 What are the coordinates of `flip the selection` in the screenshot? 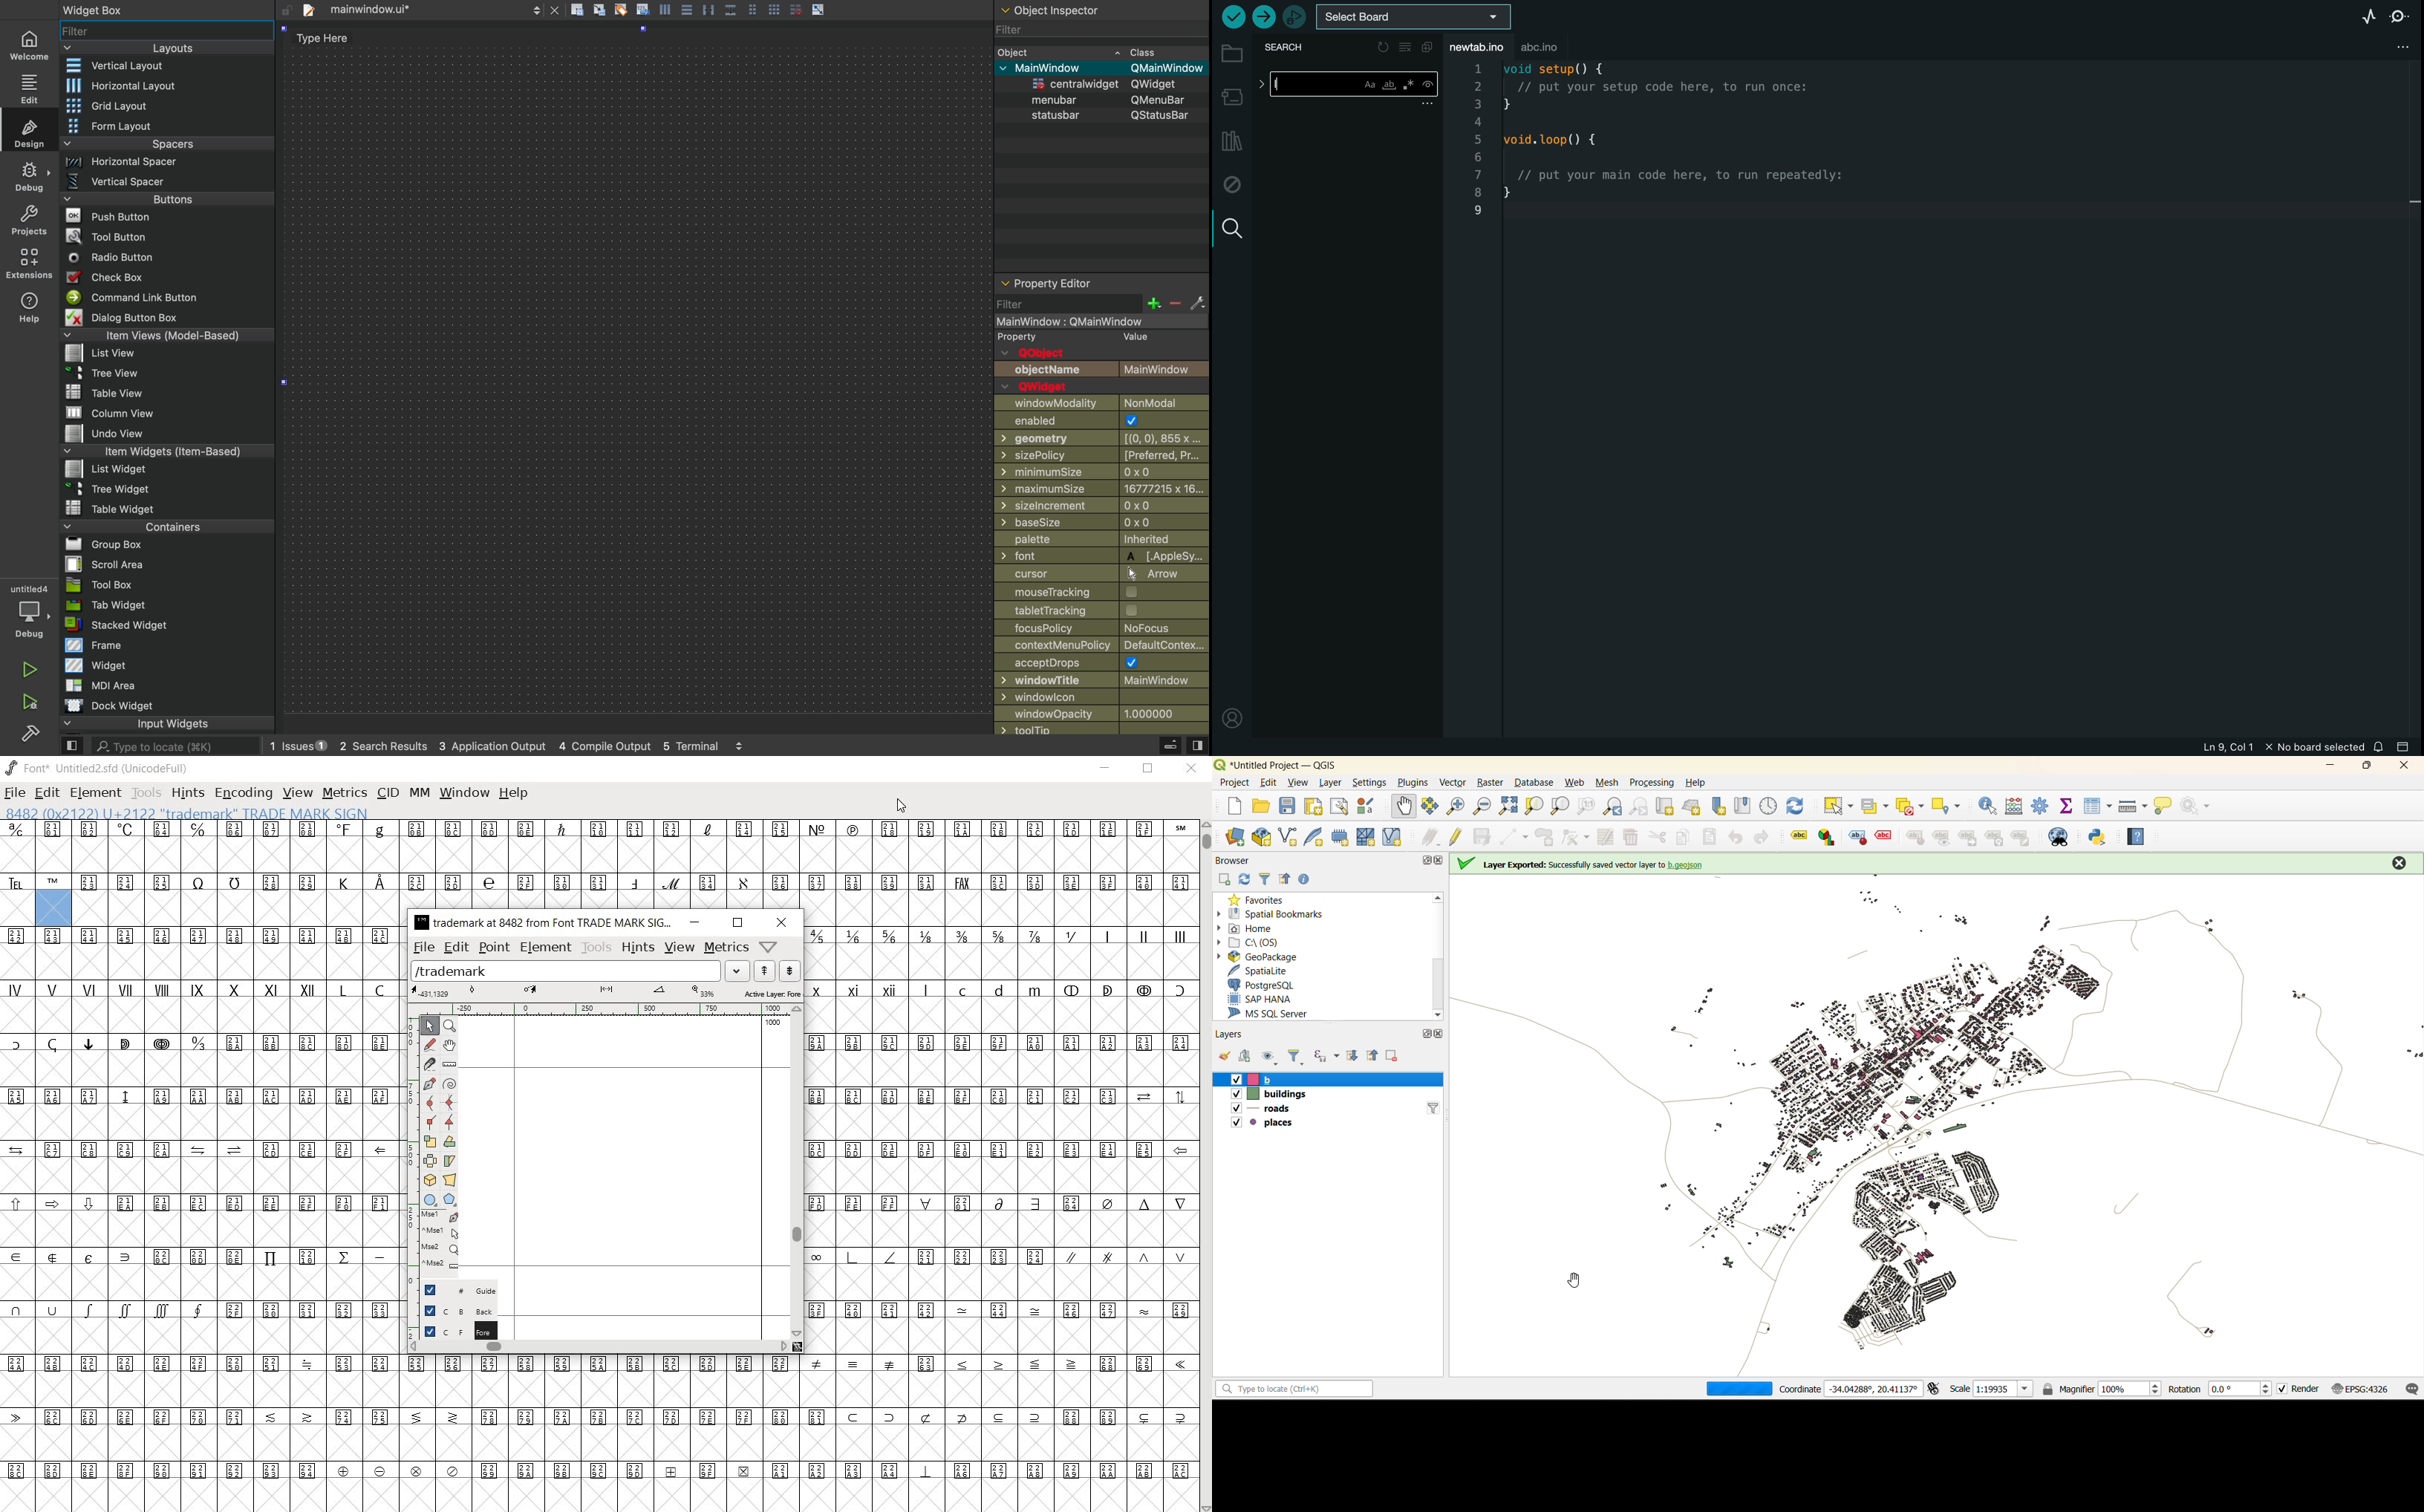 It's located at (430, 1161).